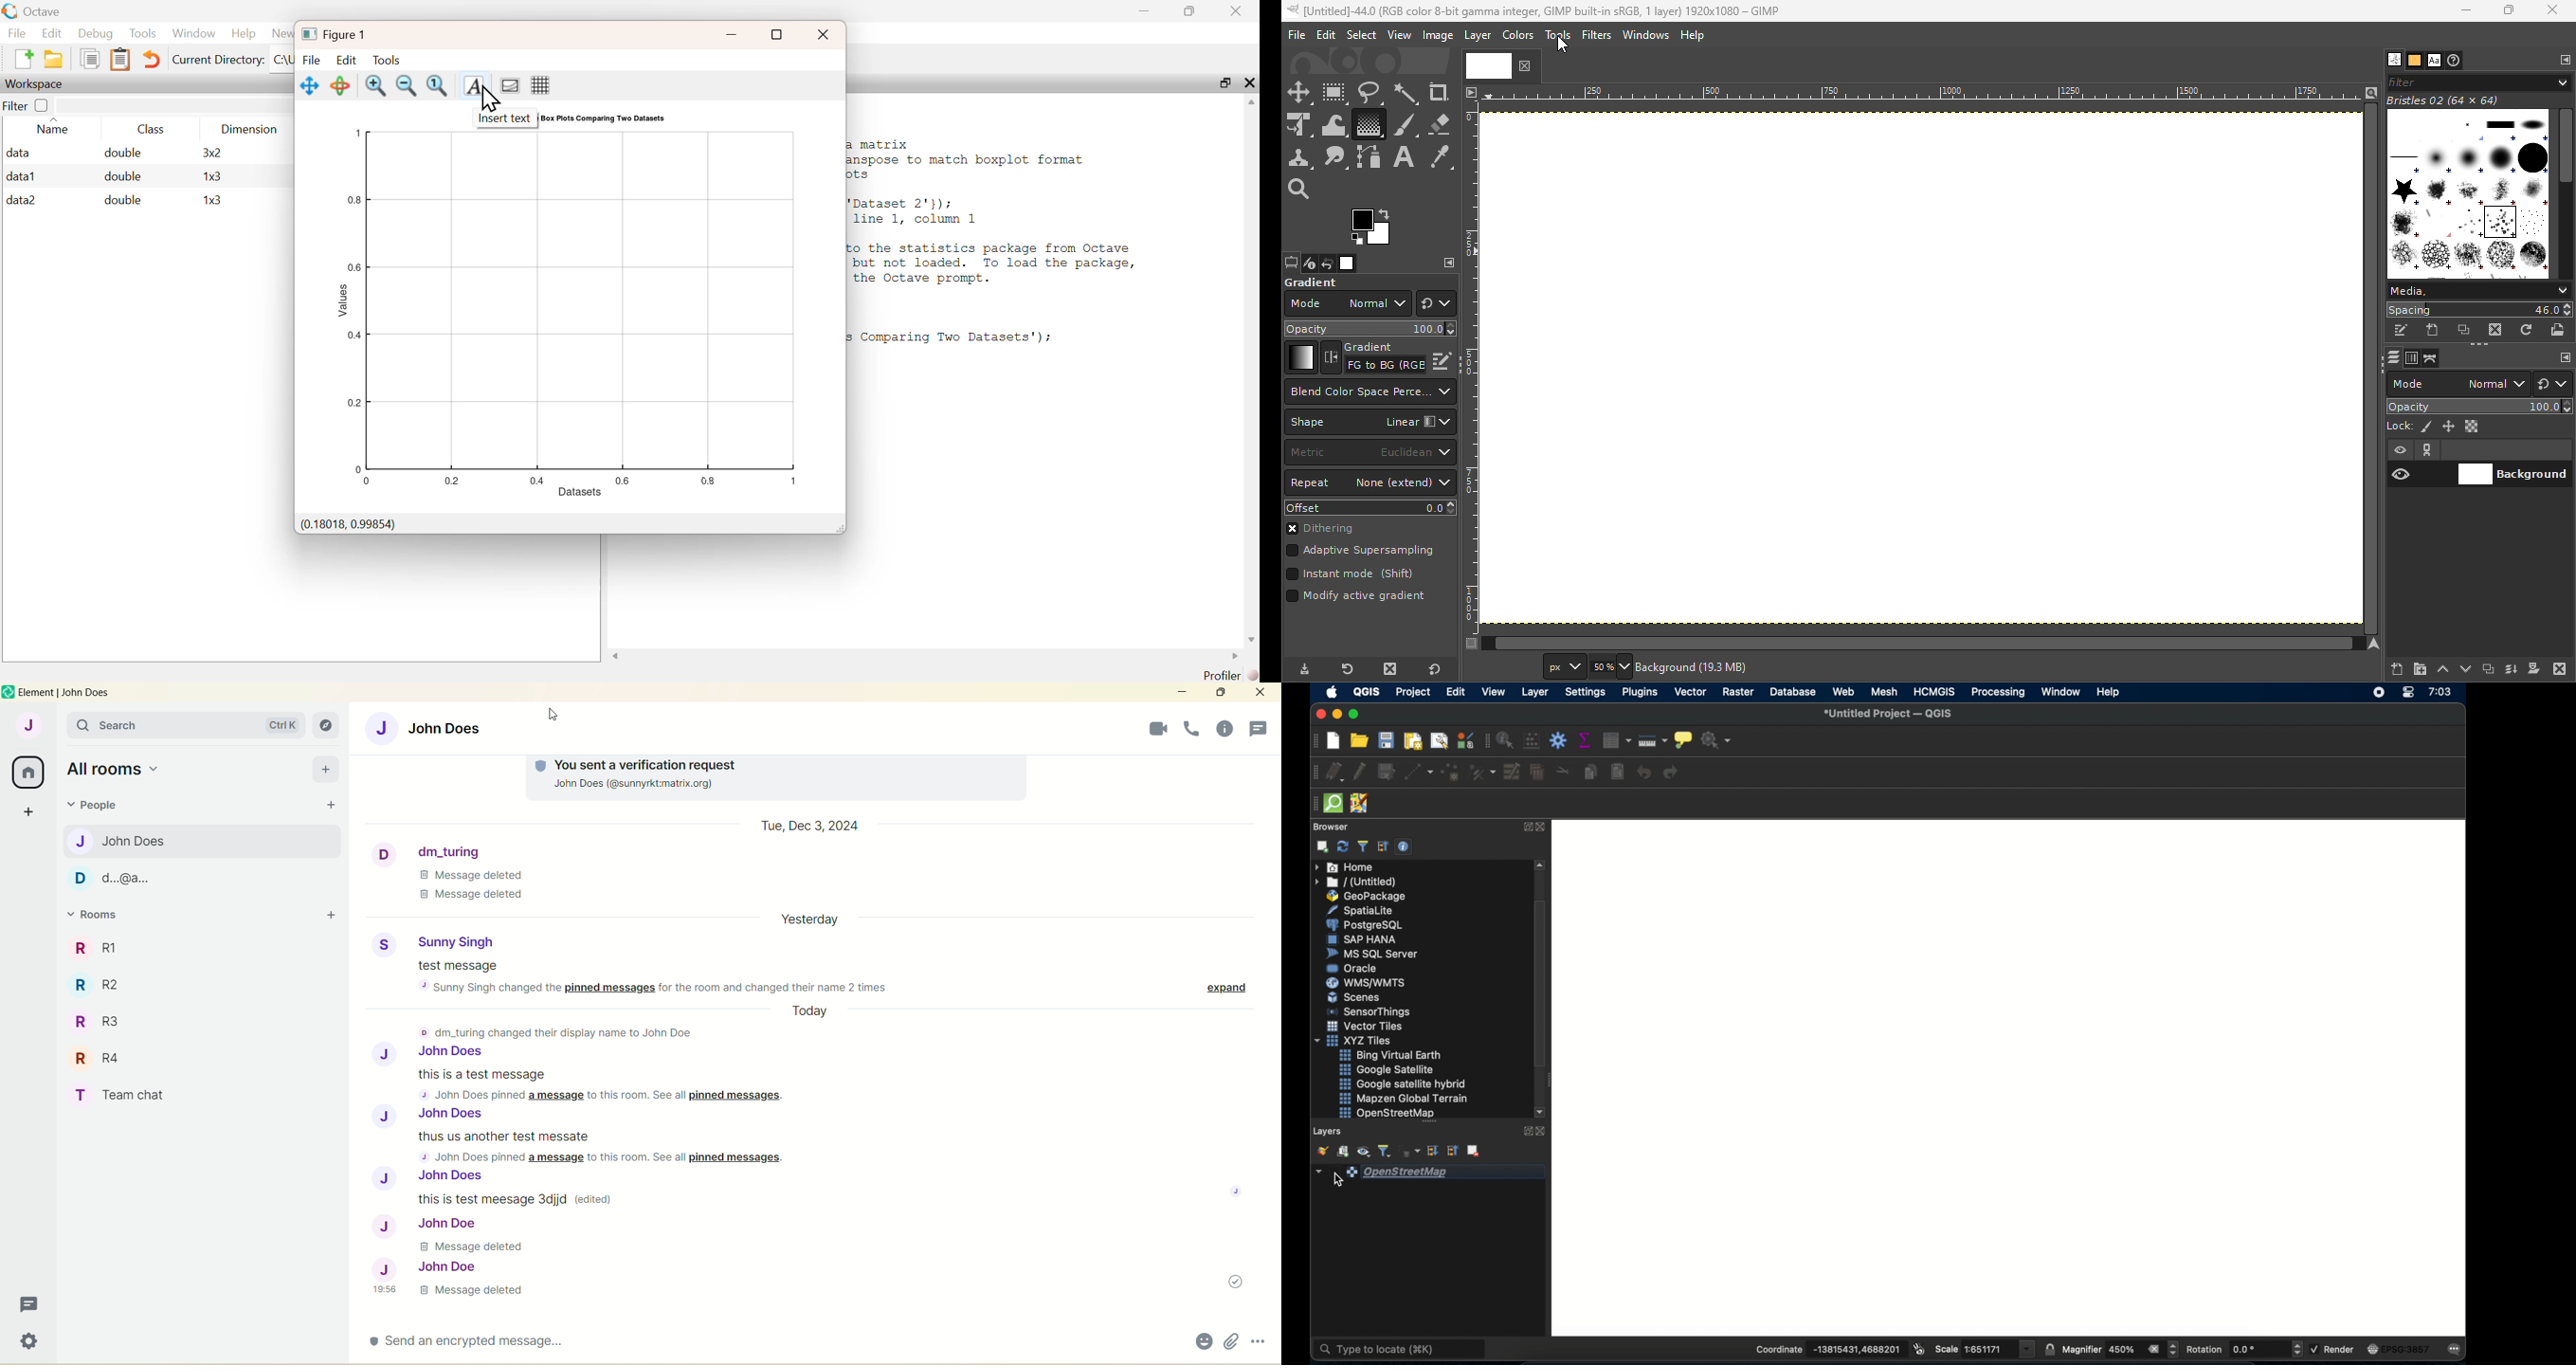 This screenshot has height=1372, width=2576. Describe the element at coordinates (1330, 827) in the screenshot. I see `browser` at that location.